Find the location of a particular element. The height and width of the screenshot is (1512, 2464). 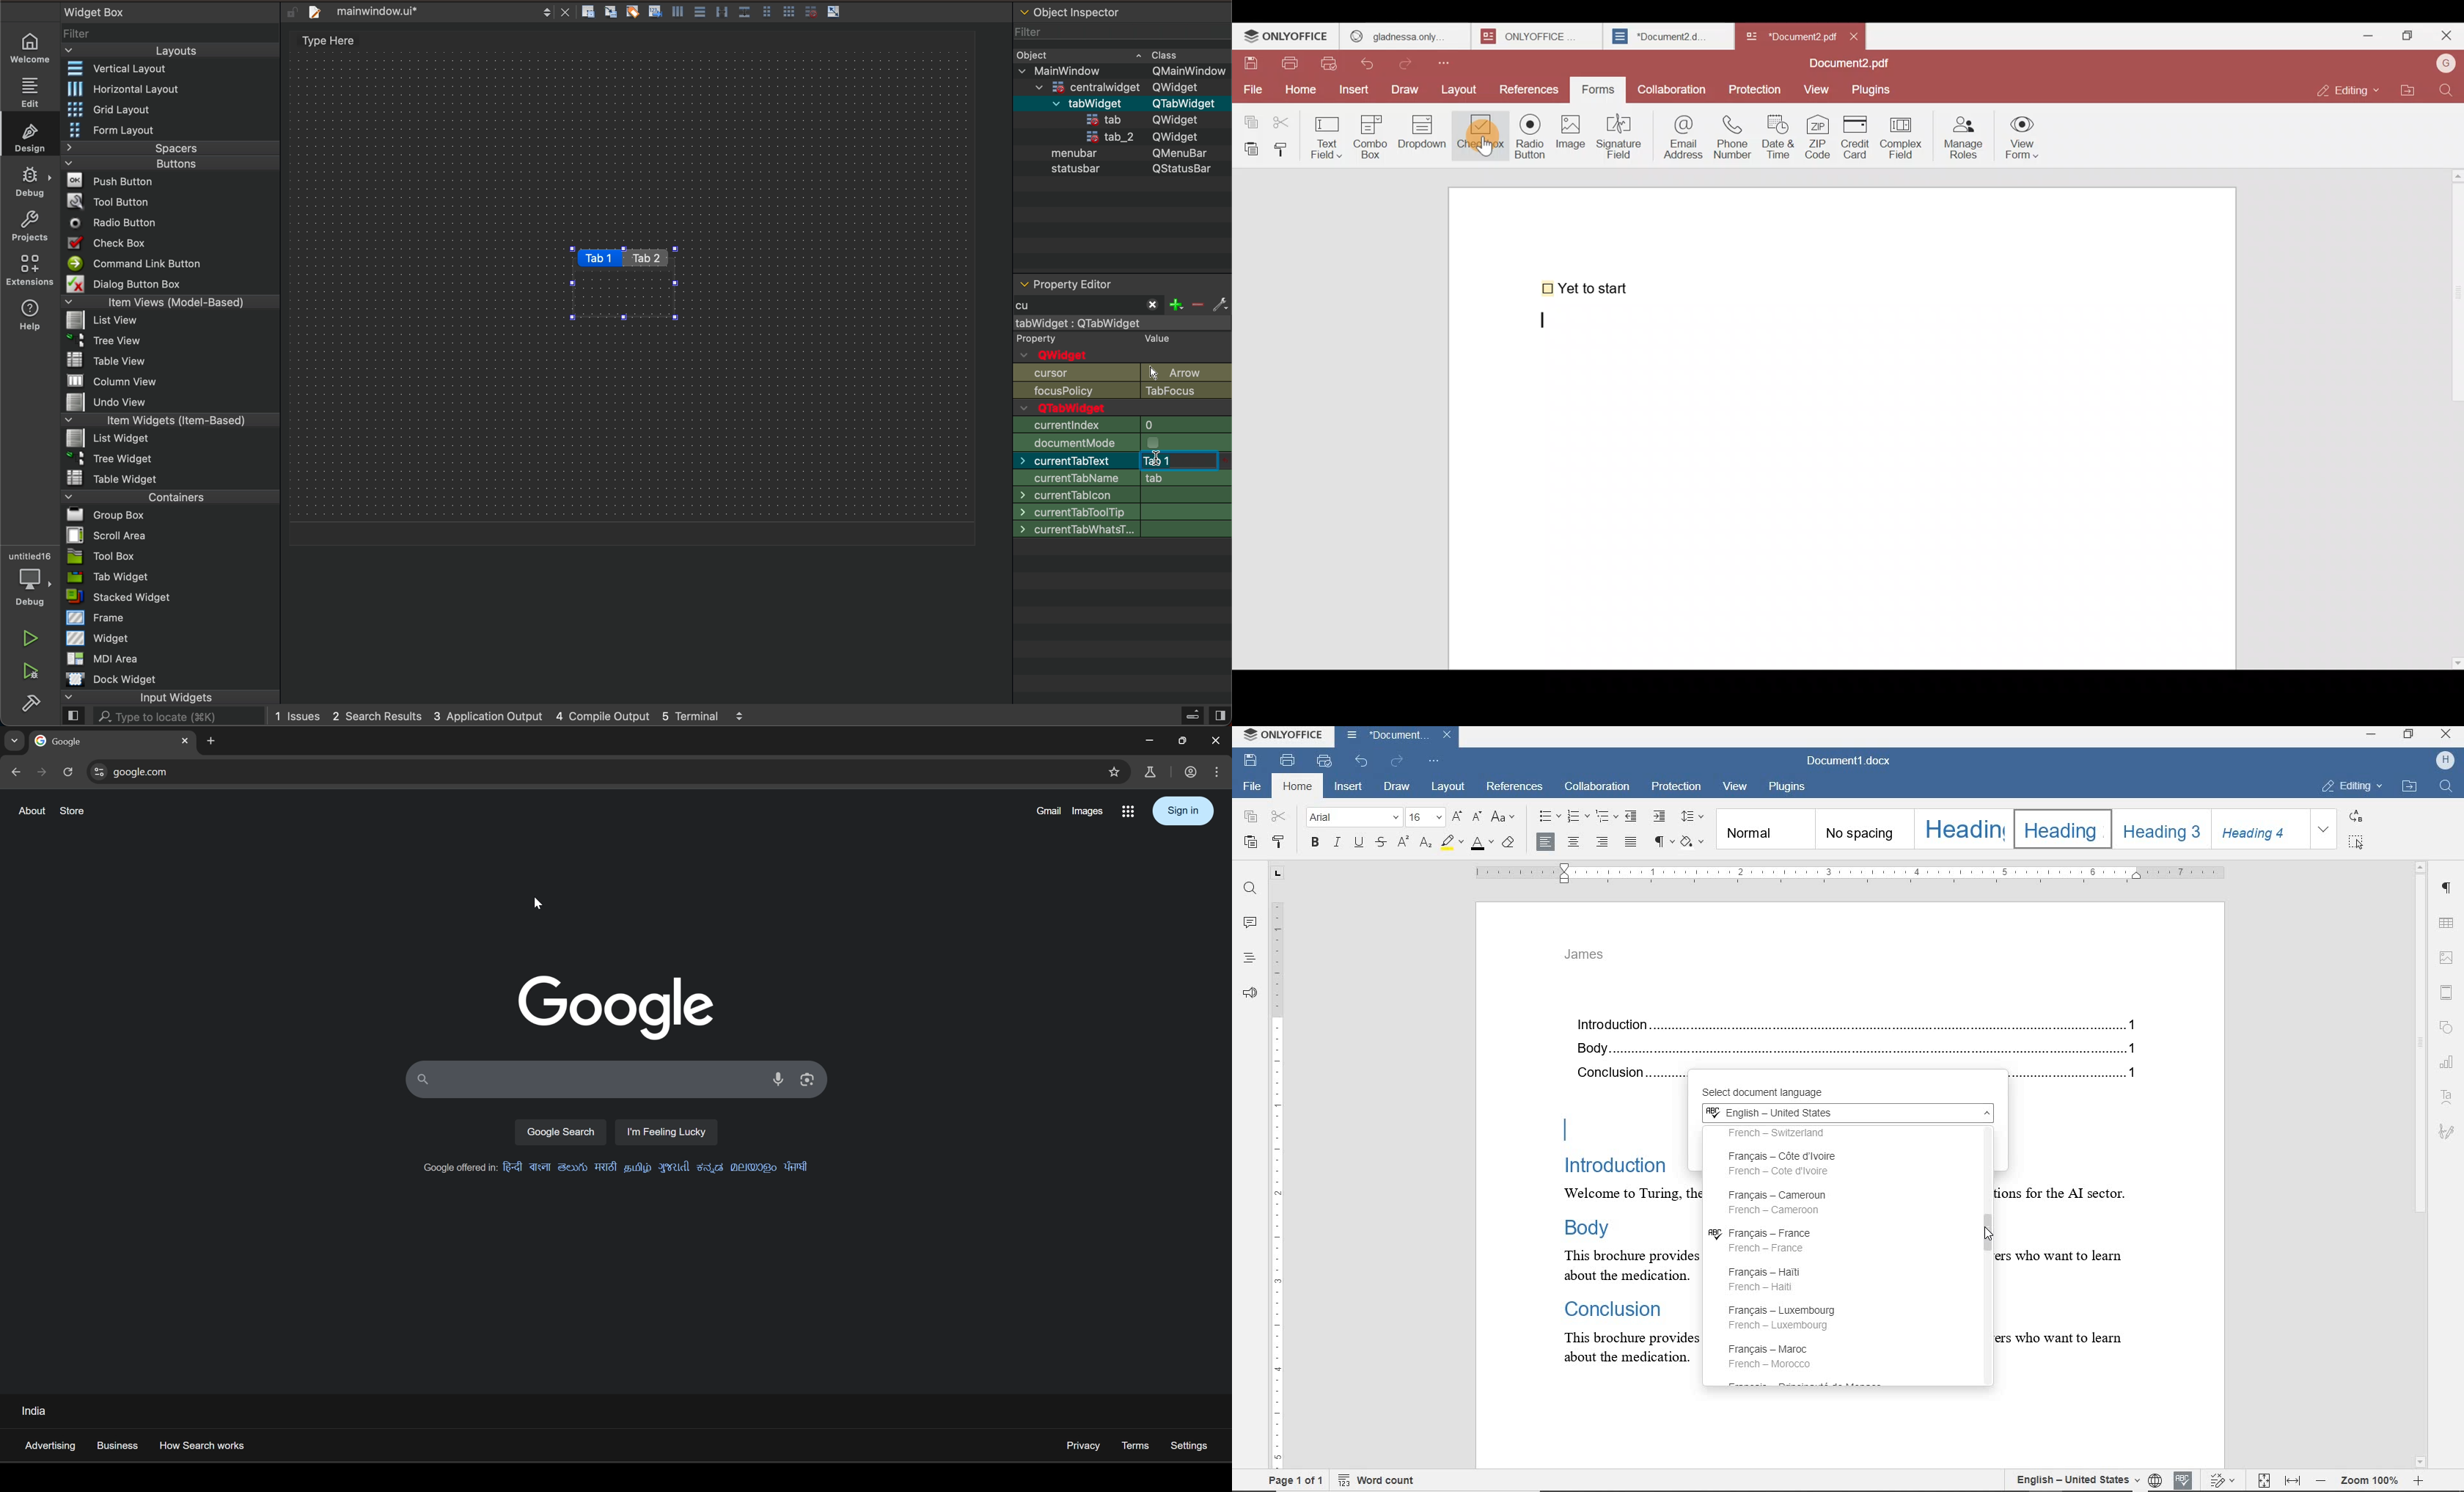

Home is located at coordinates (1298, 89).